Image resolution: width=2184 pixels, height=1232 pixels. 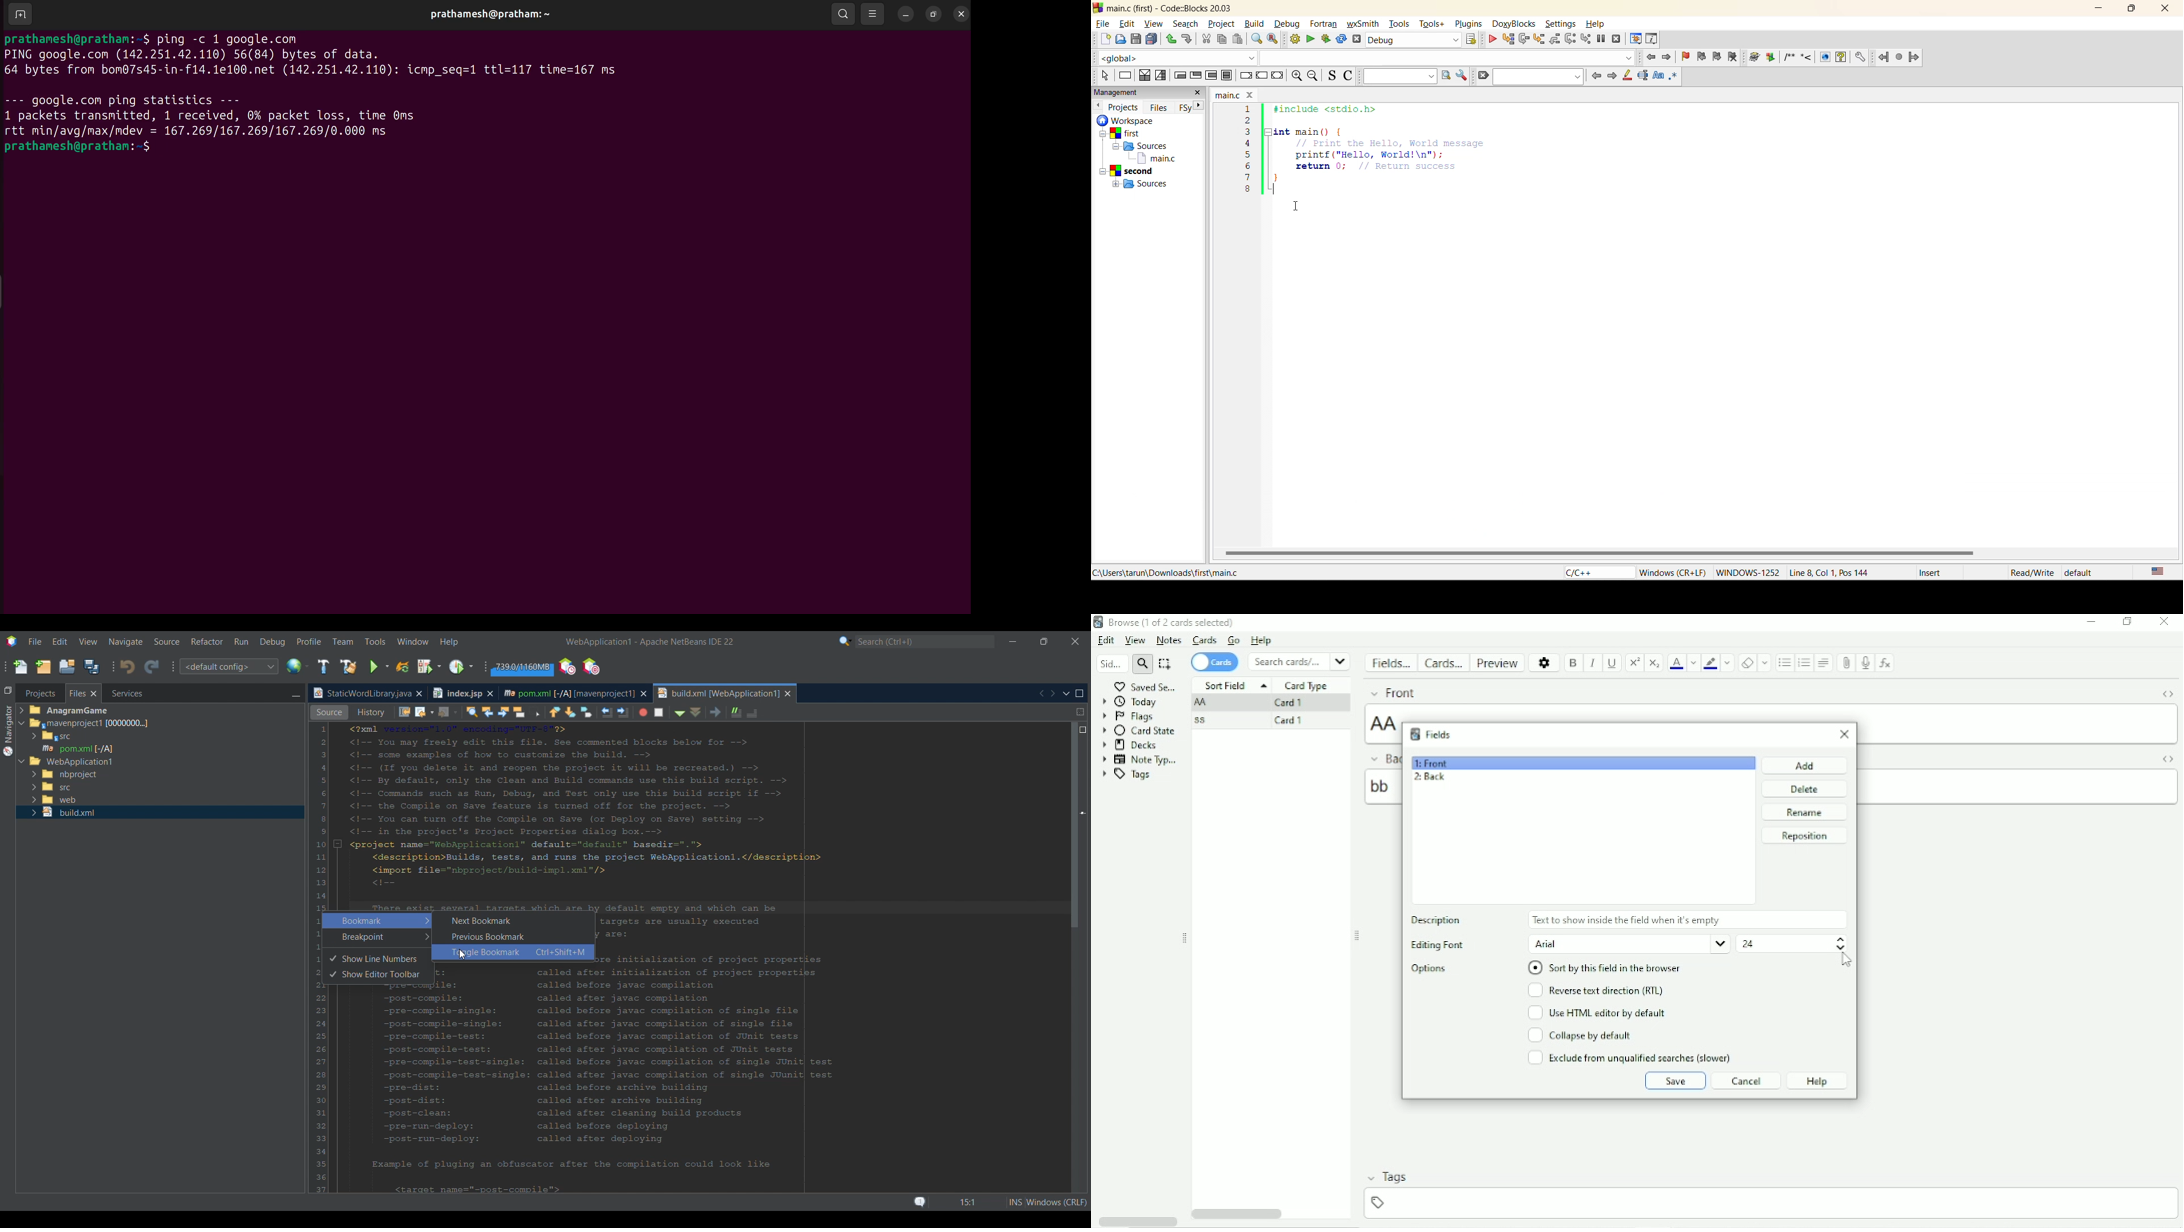 I want to click on 2: Back, so click(x=1429, y=777).